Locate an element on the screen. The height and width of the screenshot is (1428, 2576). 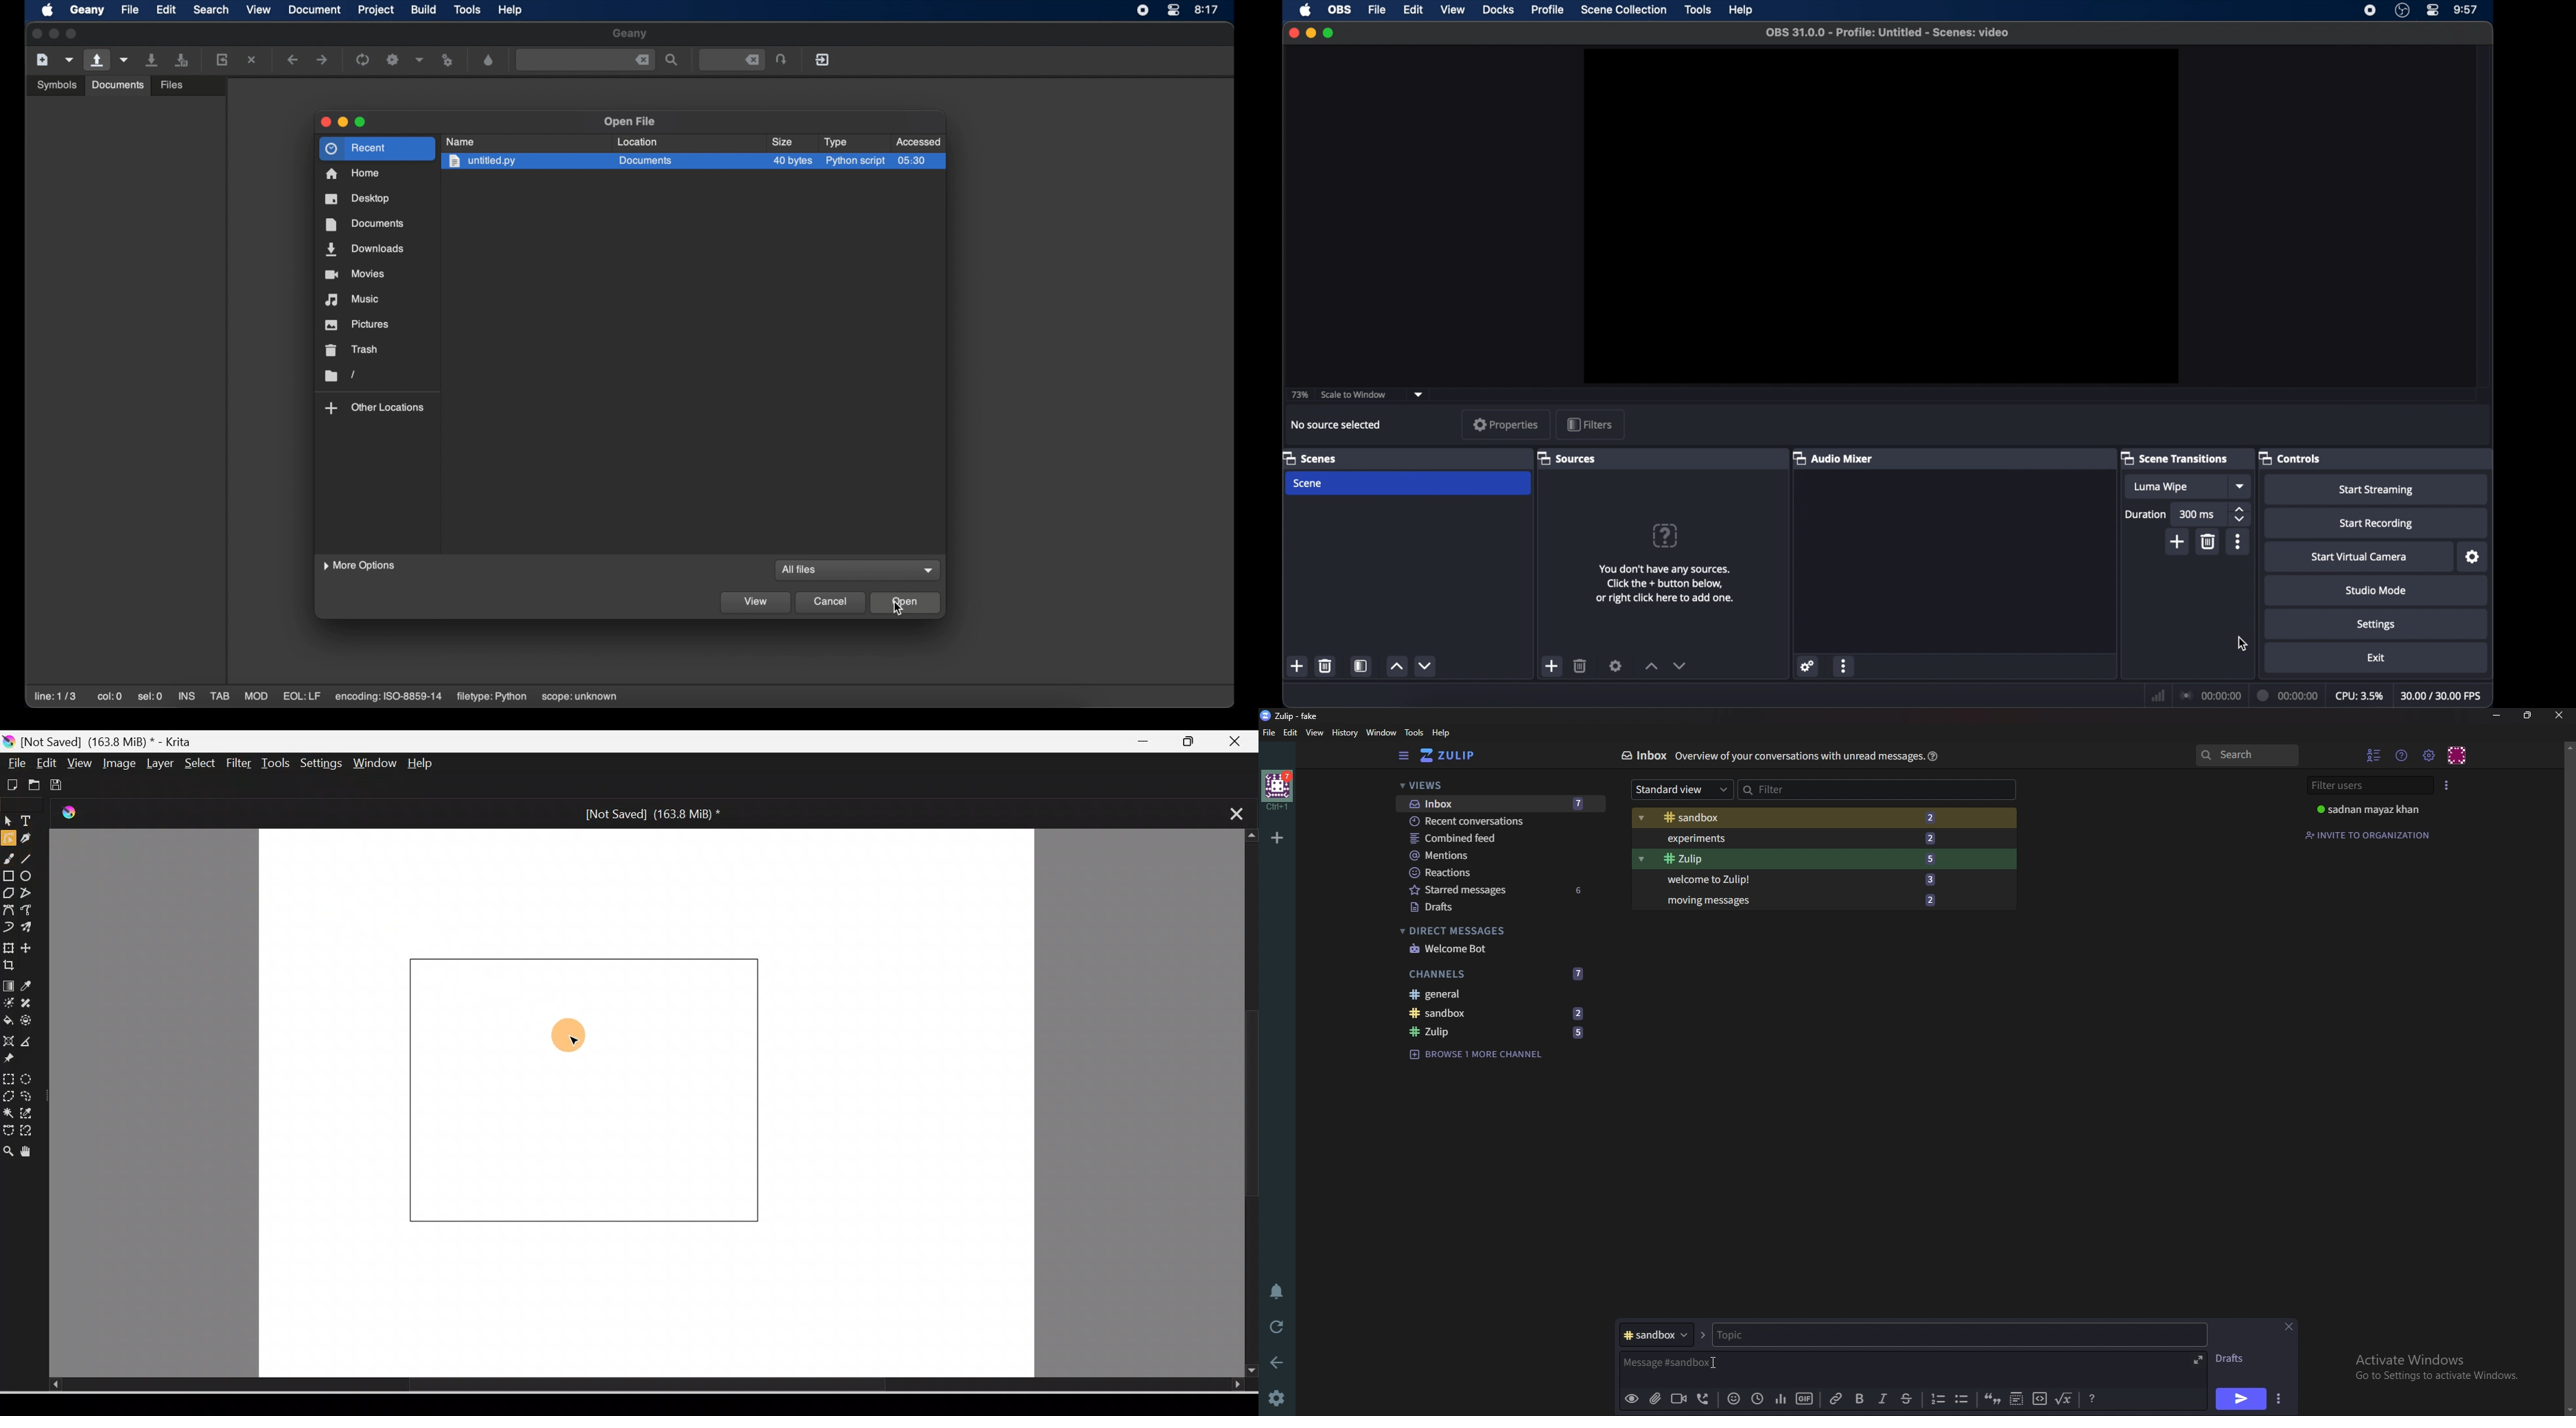
Zoom tool is located at coordinates (8, 1147).